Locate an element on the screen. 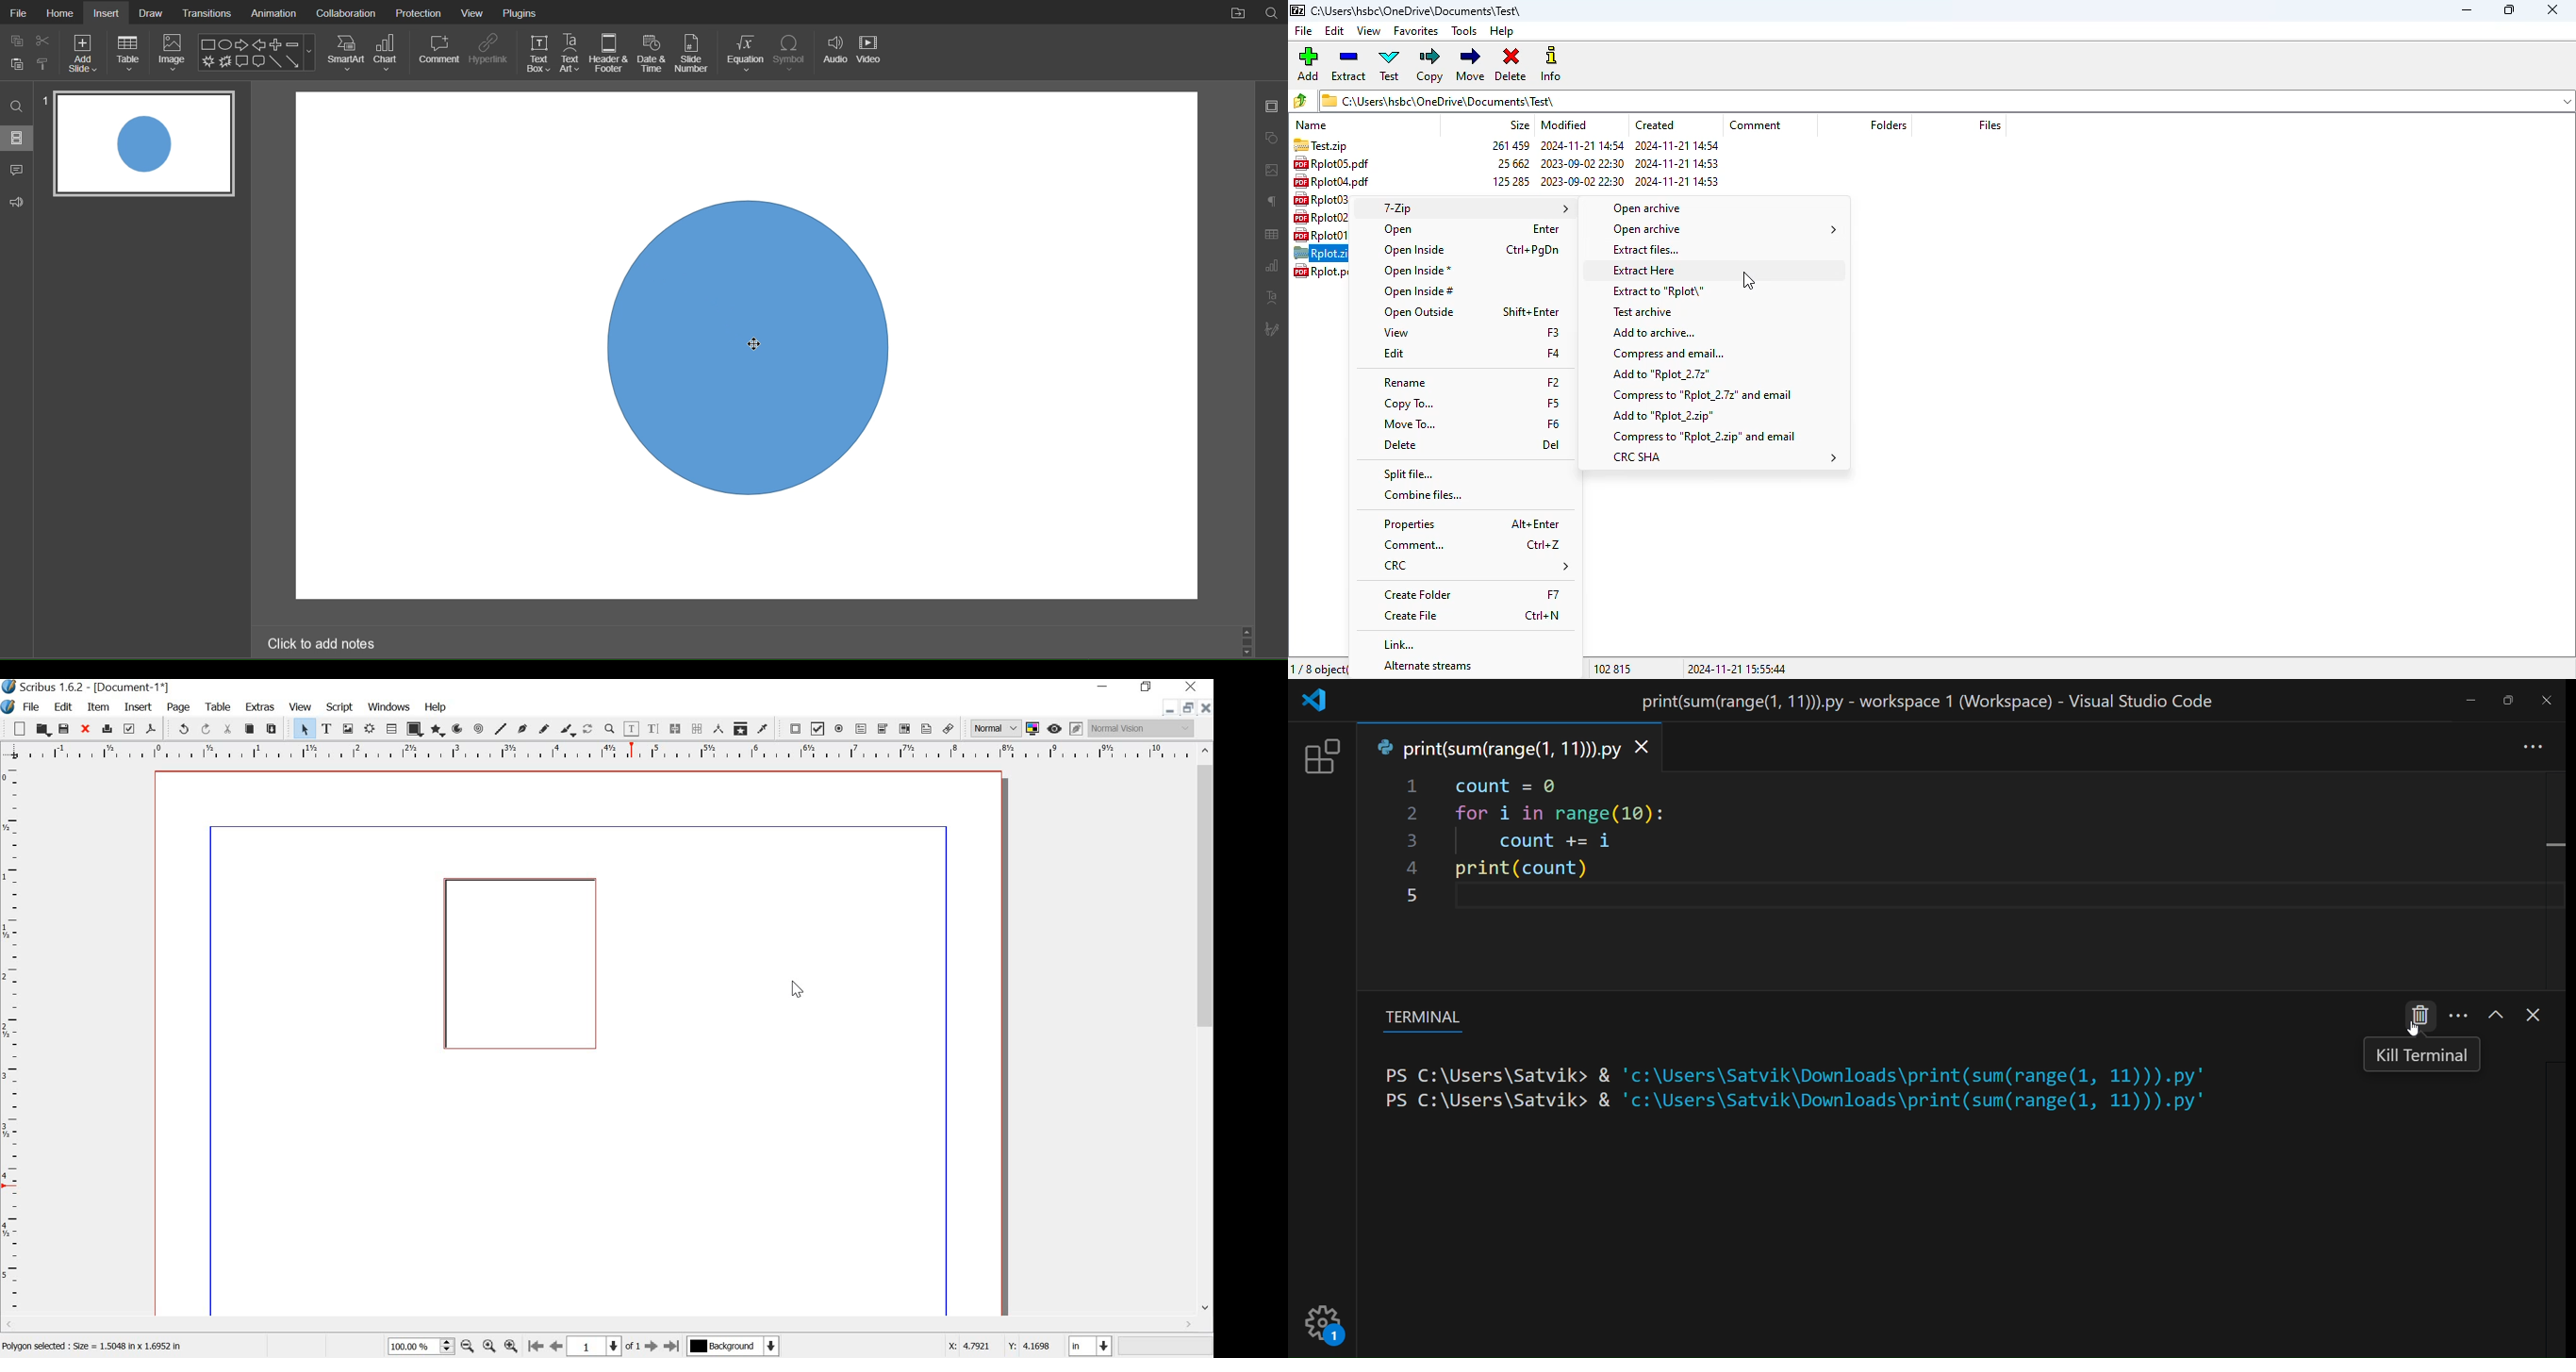 This screenshot has width=2576, height=1372. comment is located at coordinates (1412, 545).